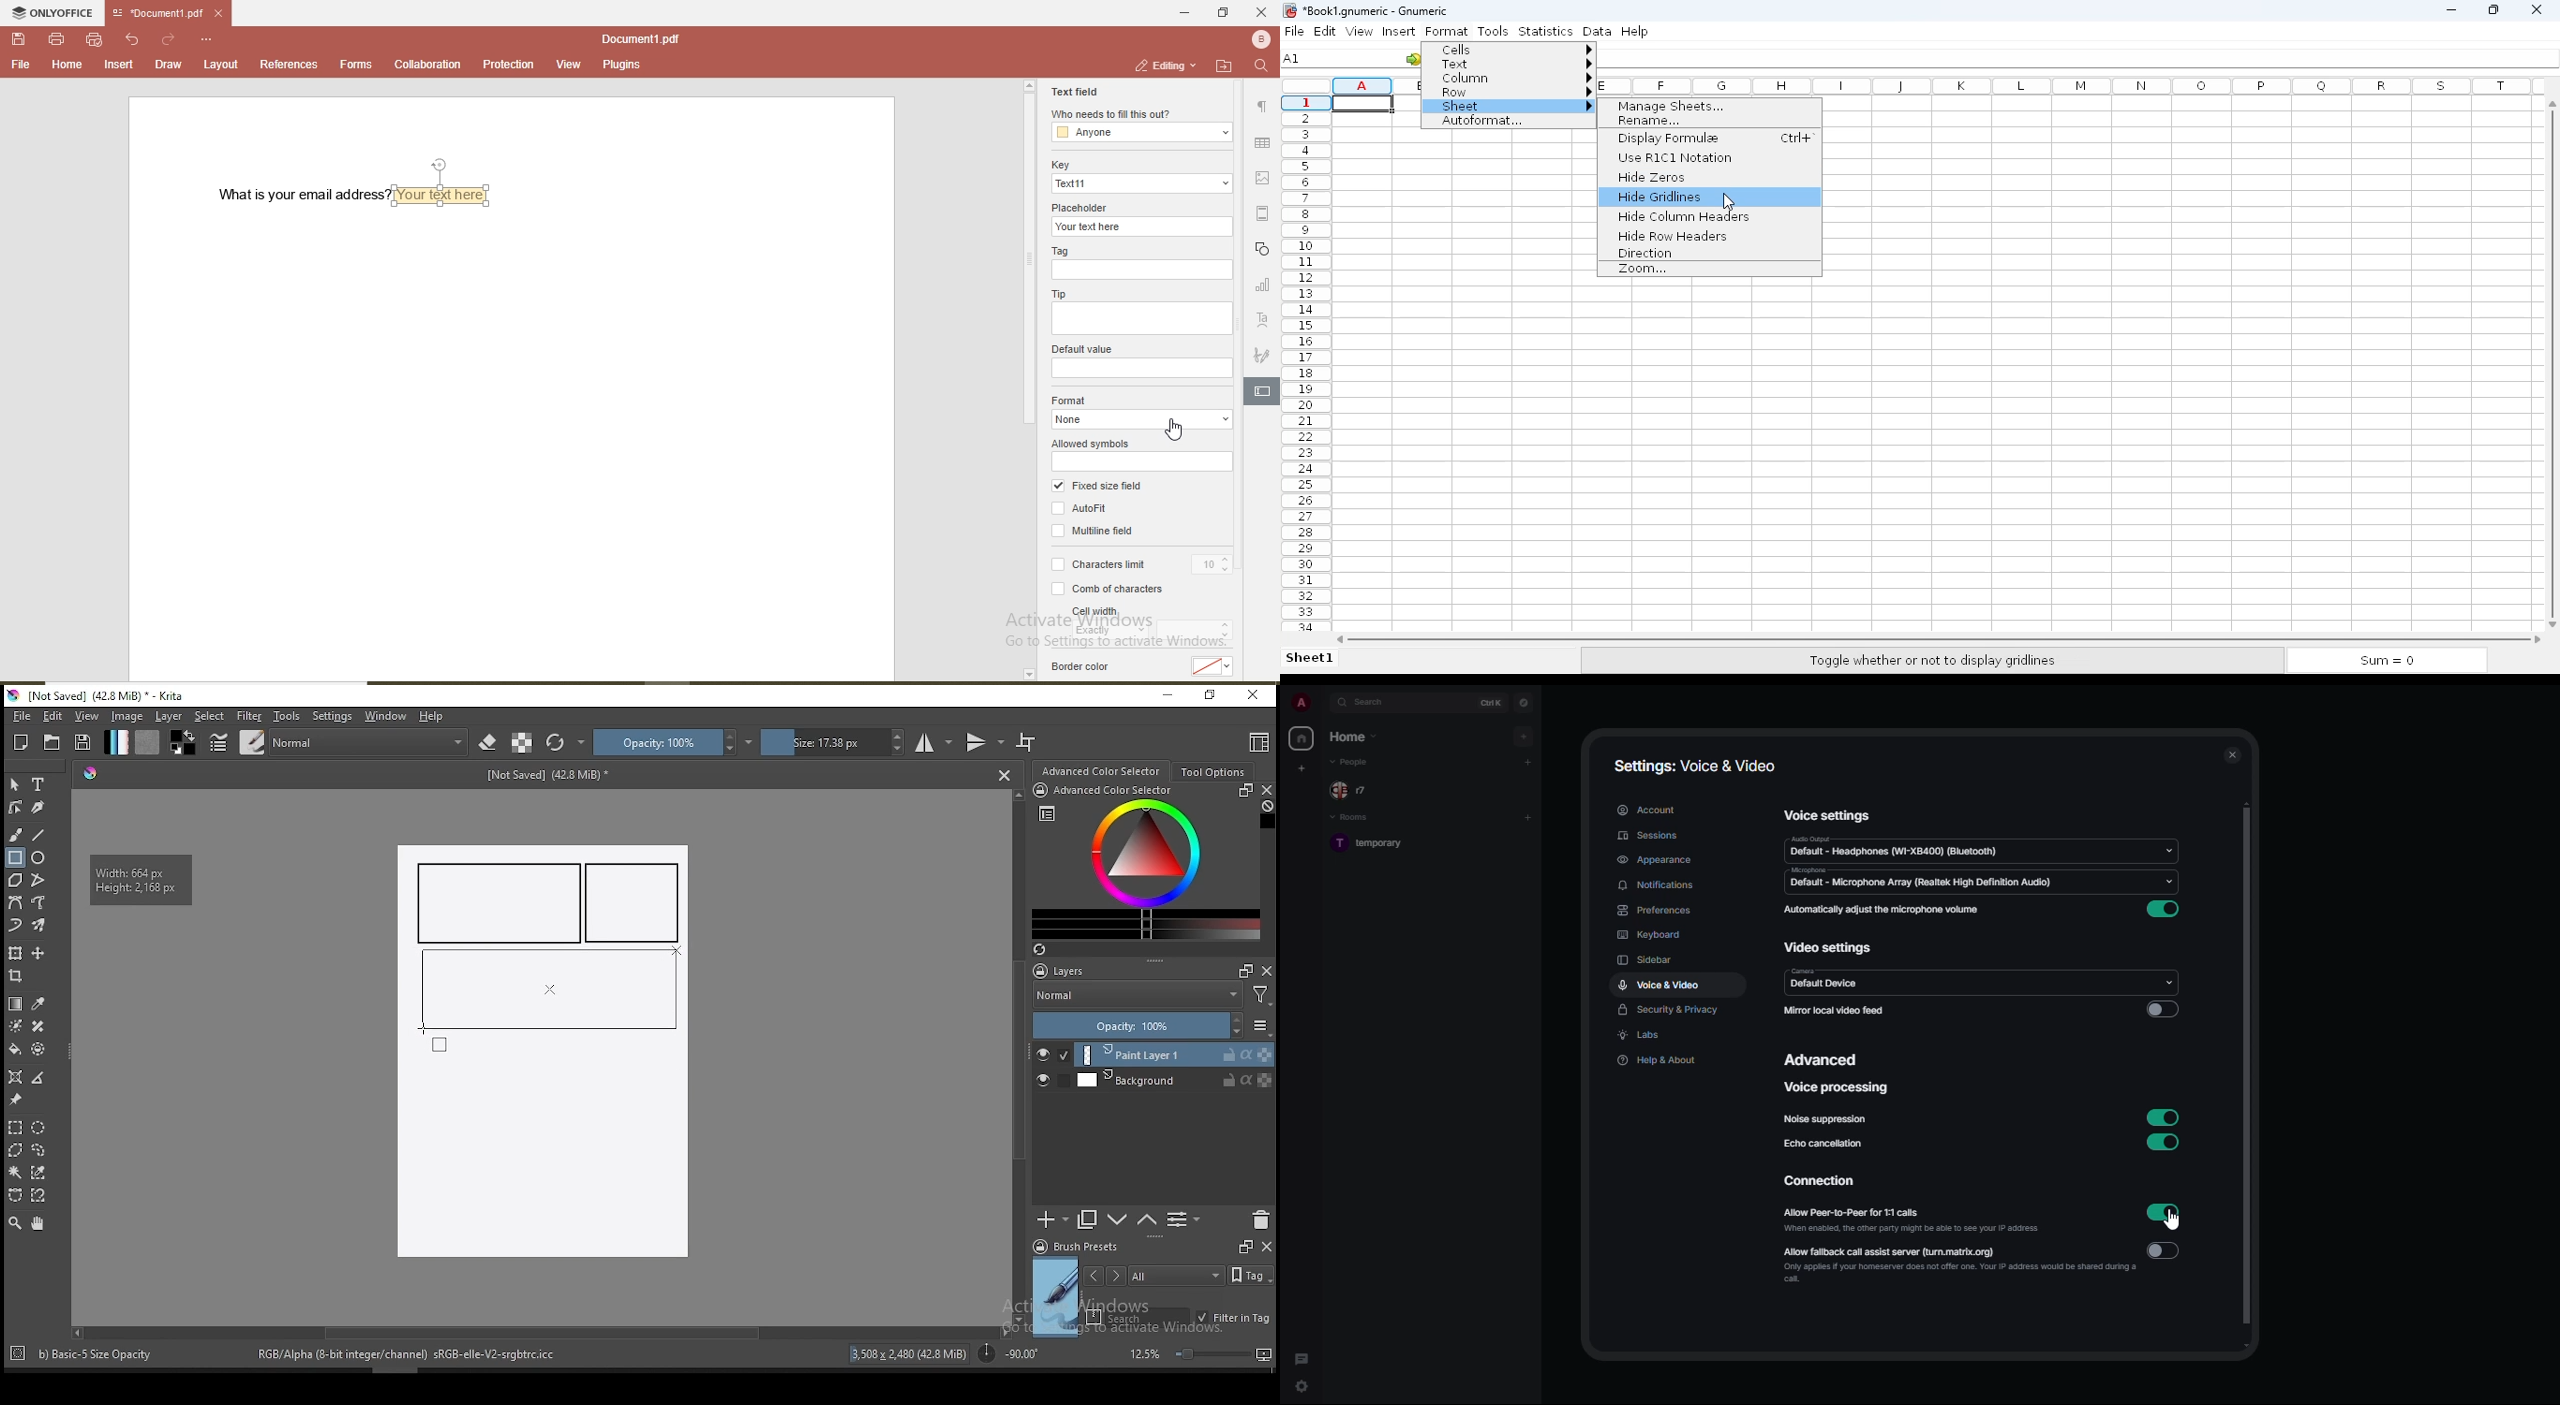 This screenshot has width=2576, height=1428. What do you see at coordinates (1262, 357) in the screenshot?
I see `signature` at bounding box center [1262, 357].